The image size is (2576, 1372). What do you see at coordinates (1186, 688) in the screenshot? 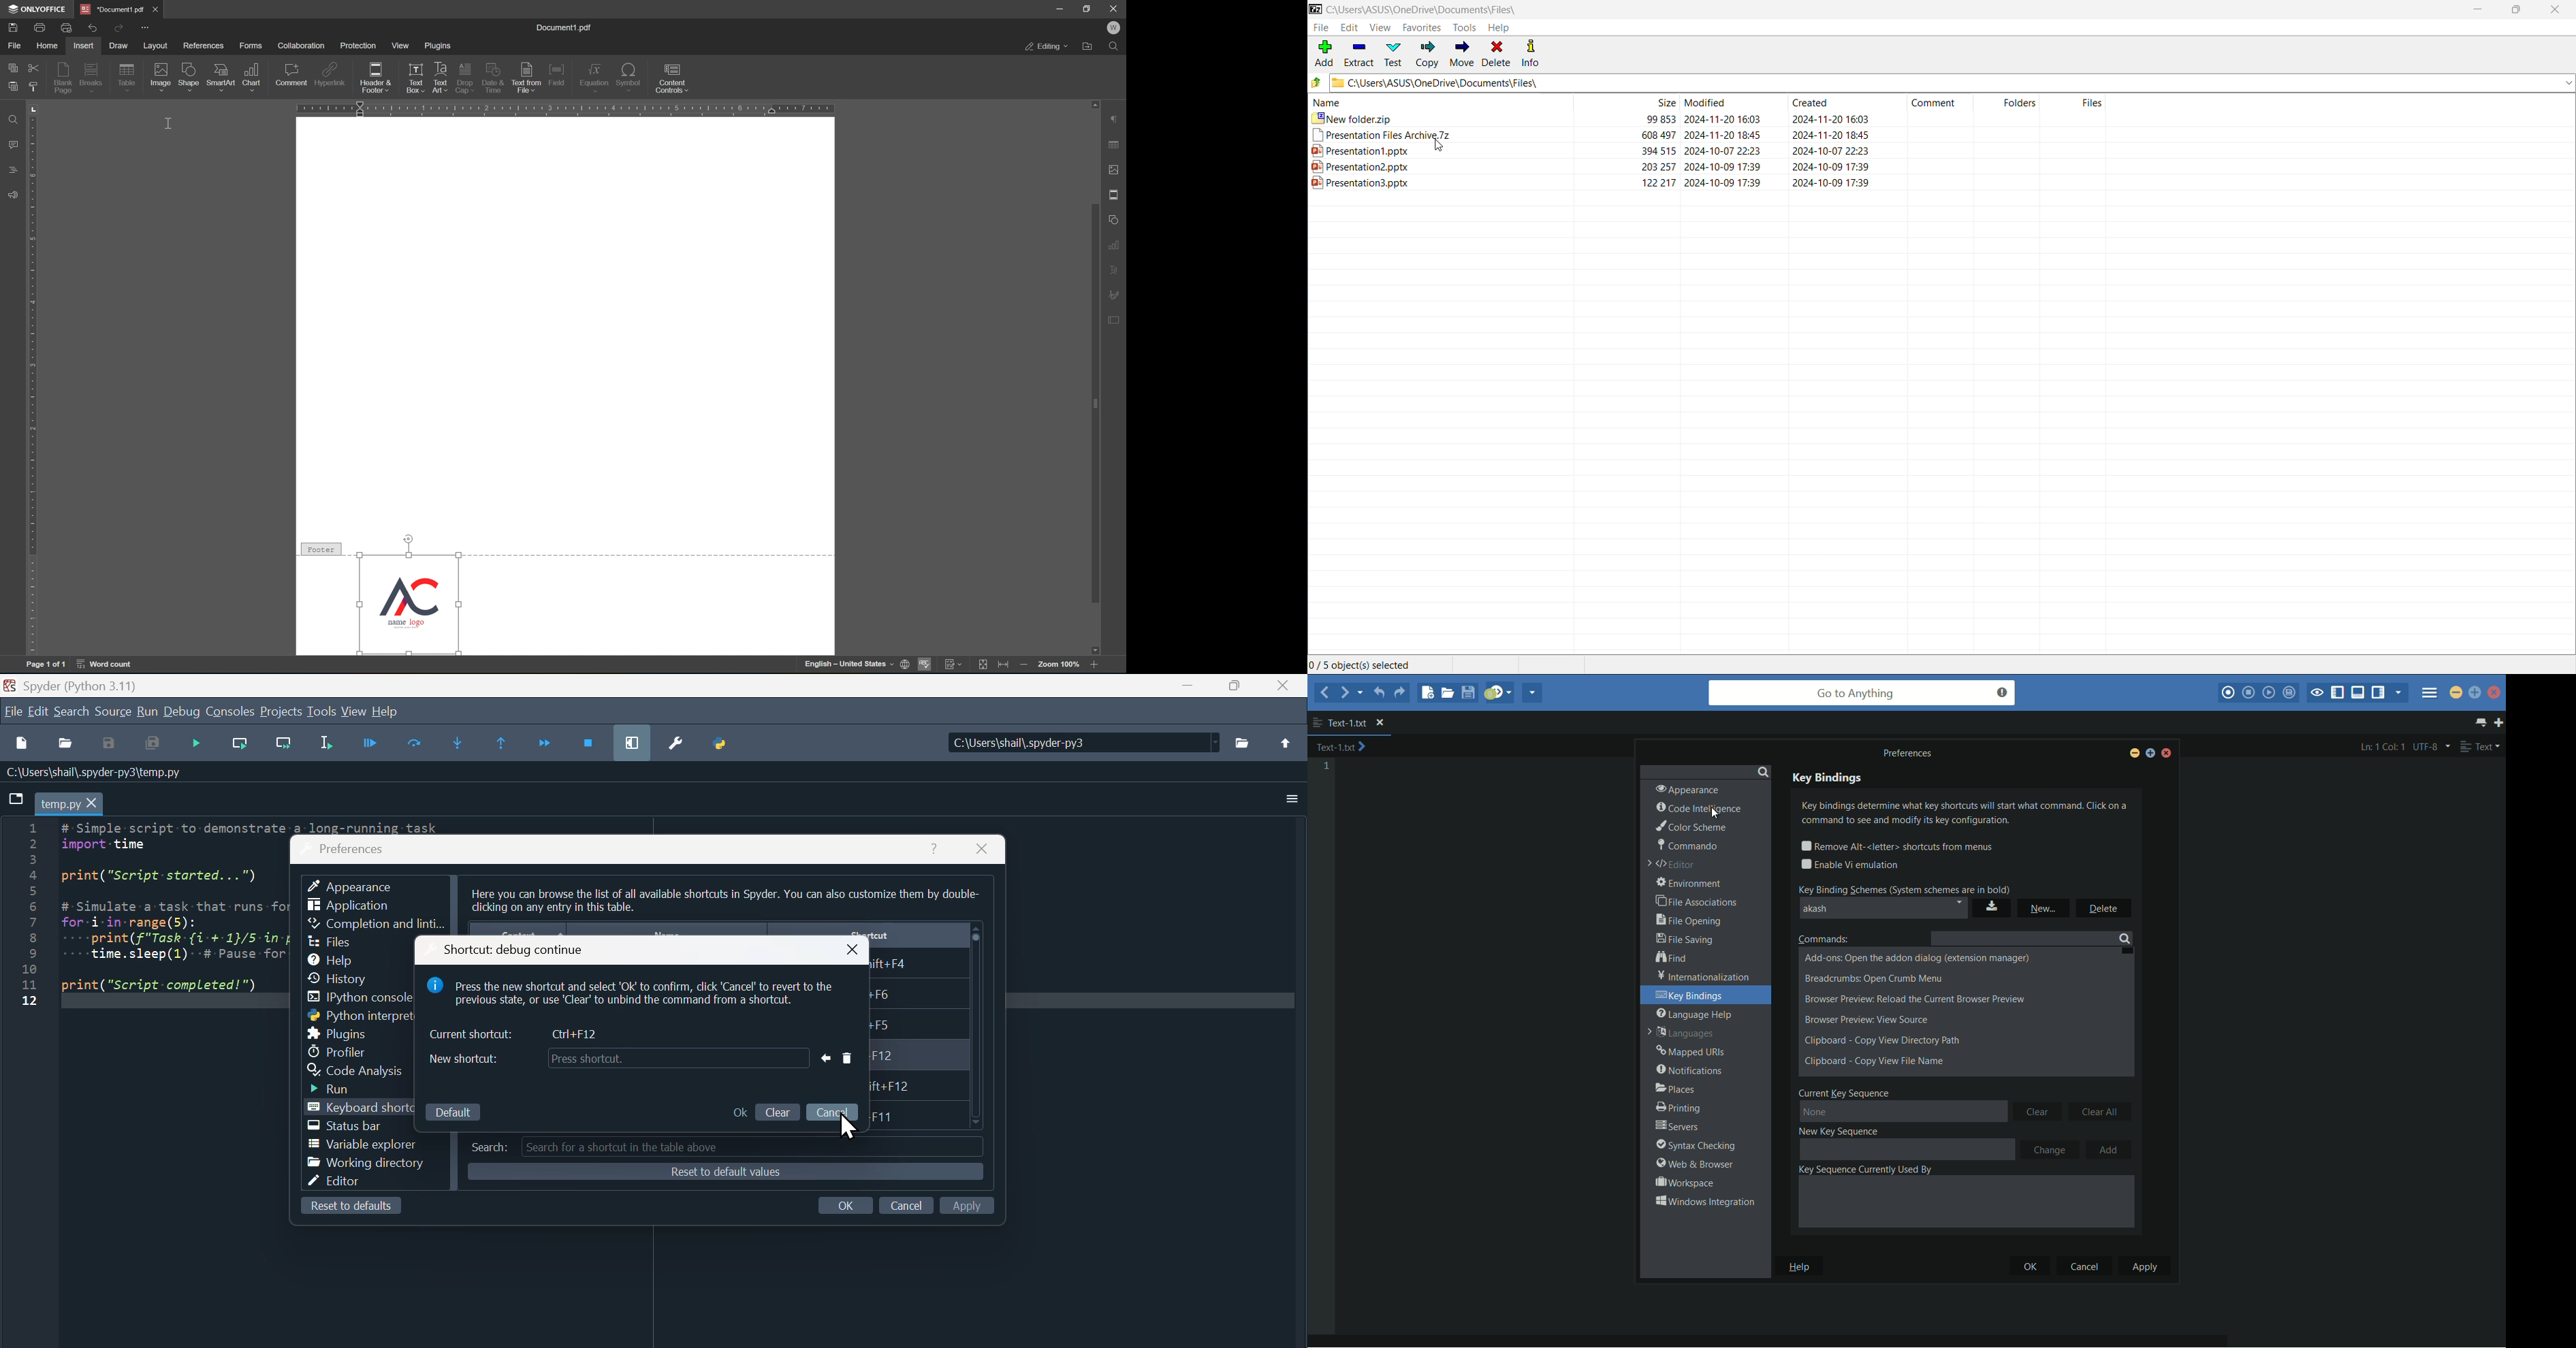
I see `minimise` at bounding box center [1186, 688].